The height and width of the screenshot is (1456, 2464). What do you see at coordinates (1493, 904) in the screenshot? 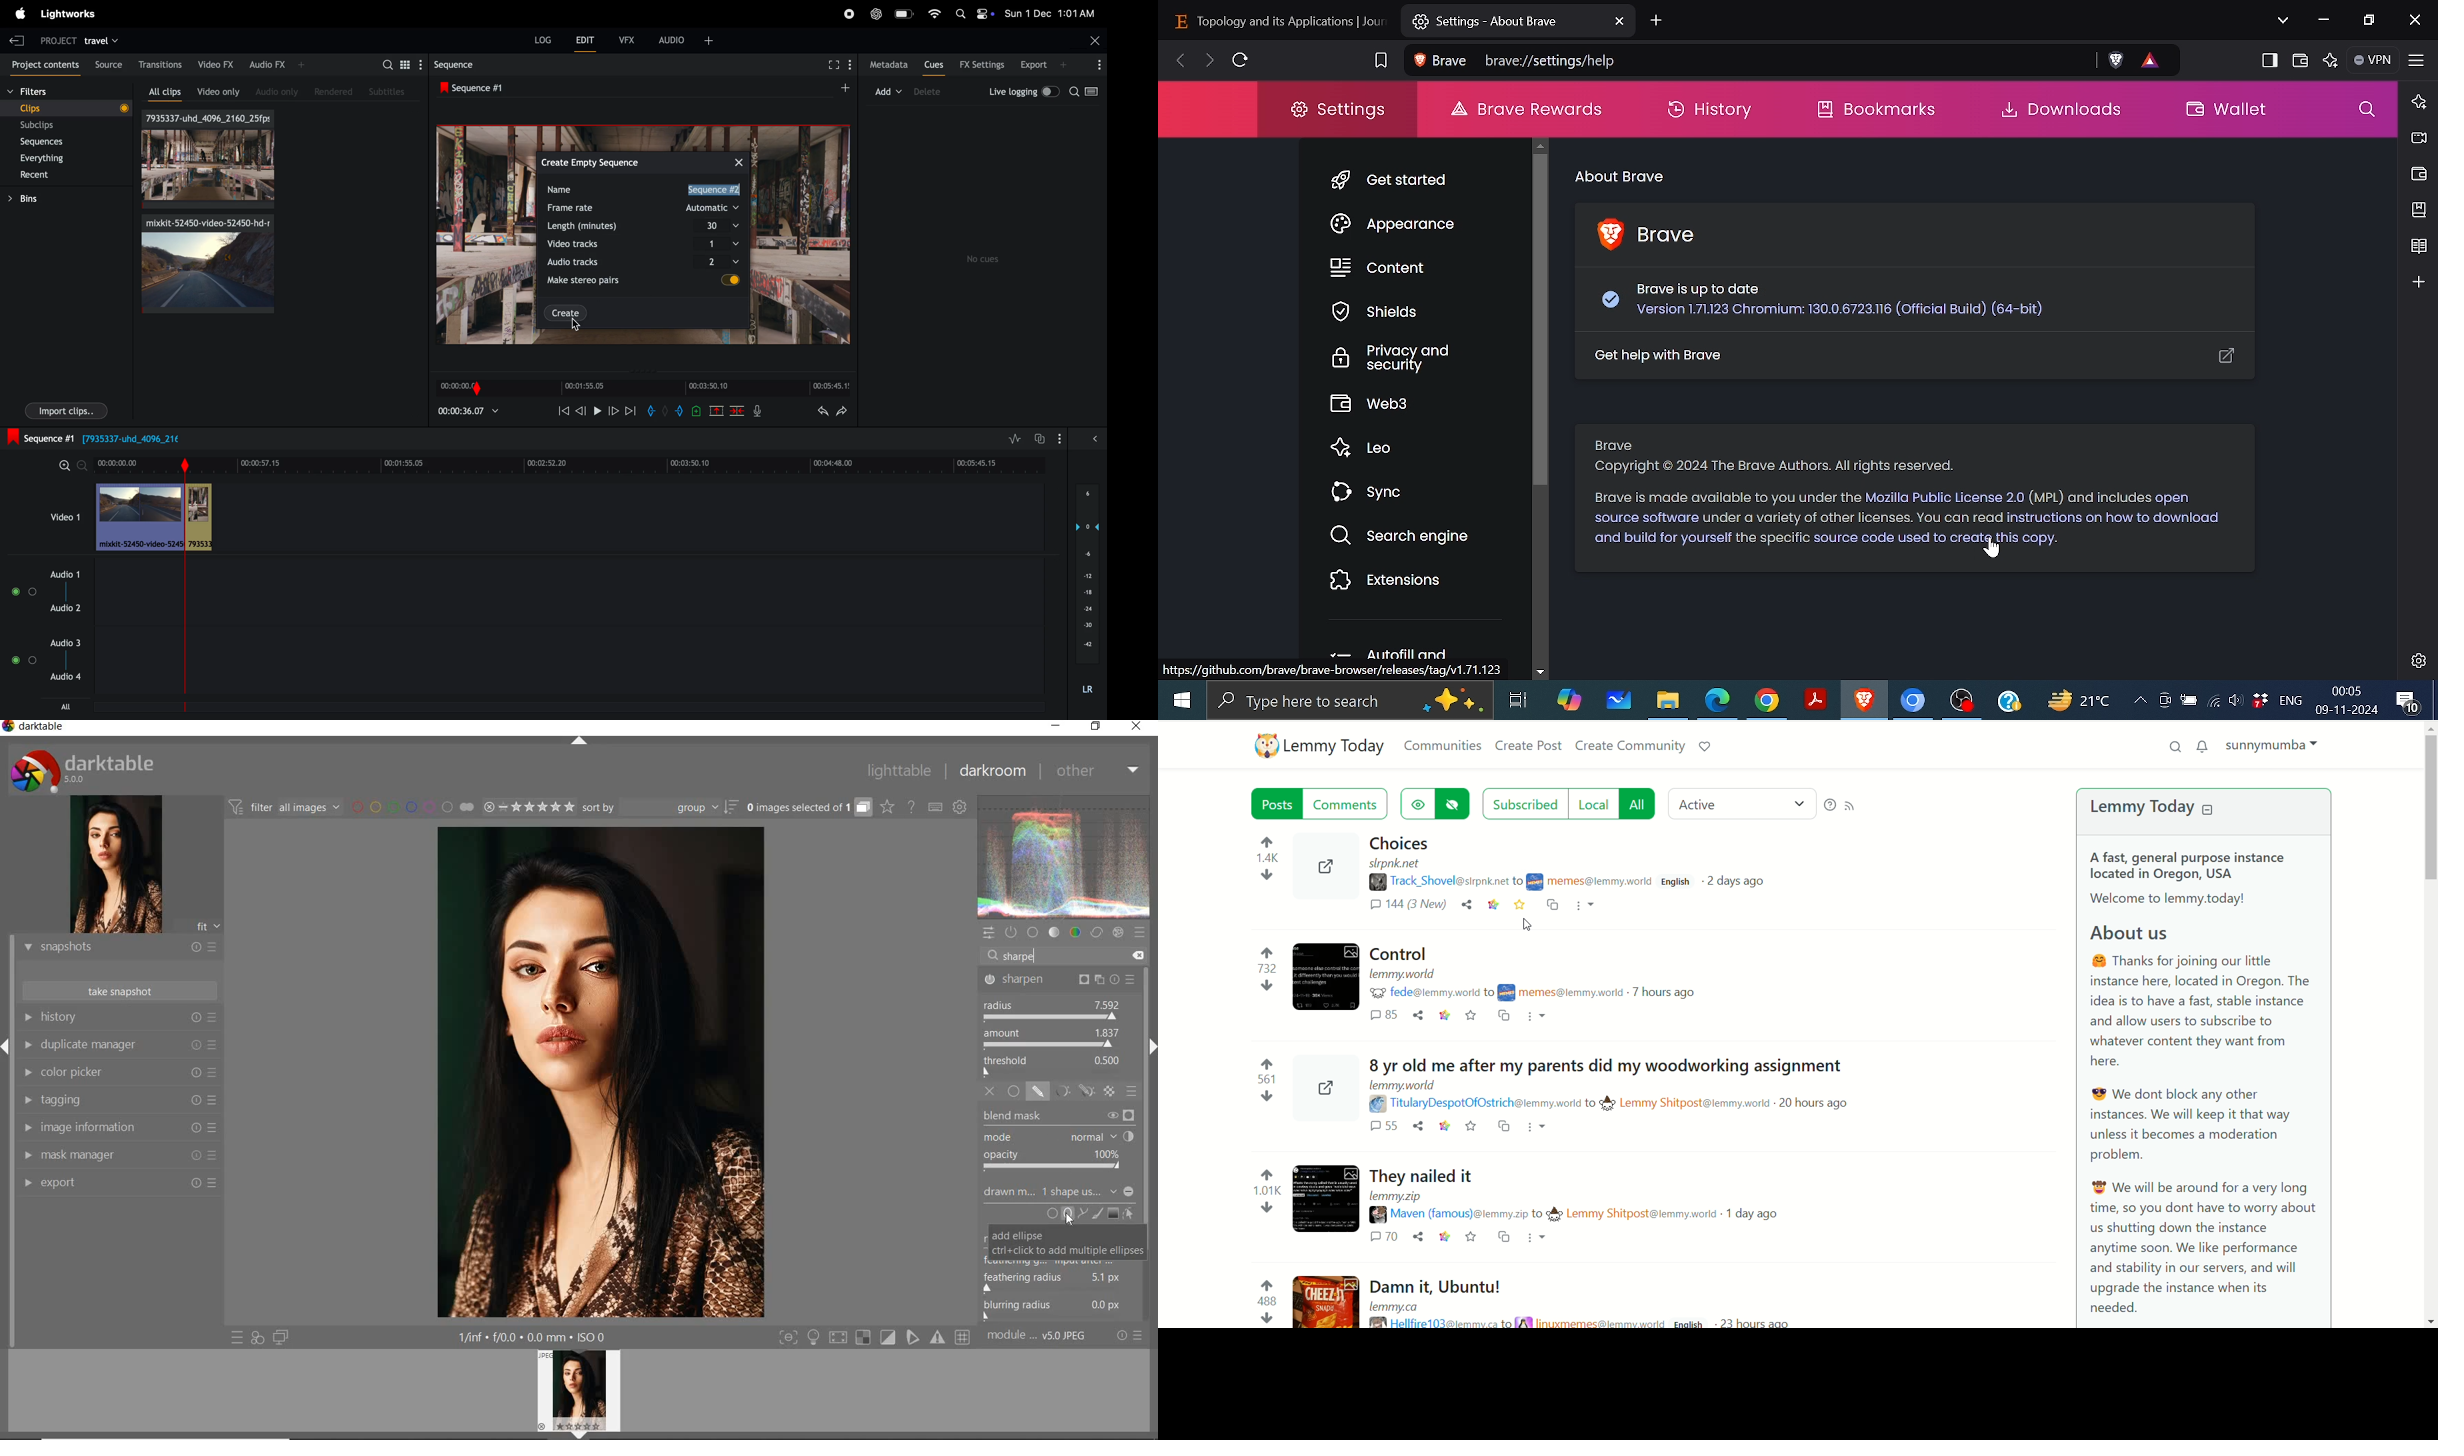
I see `link` at bounding box center [1493, 904].